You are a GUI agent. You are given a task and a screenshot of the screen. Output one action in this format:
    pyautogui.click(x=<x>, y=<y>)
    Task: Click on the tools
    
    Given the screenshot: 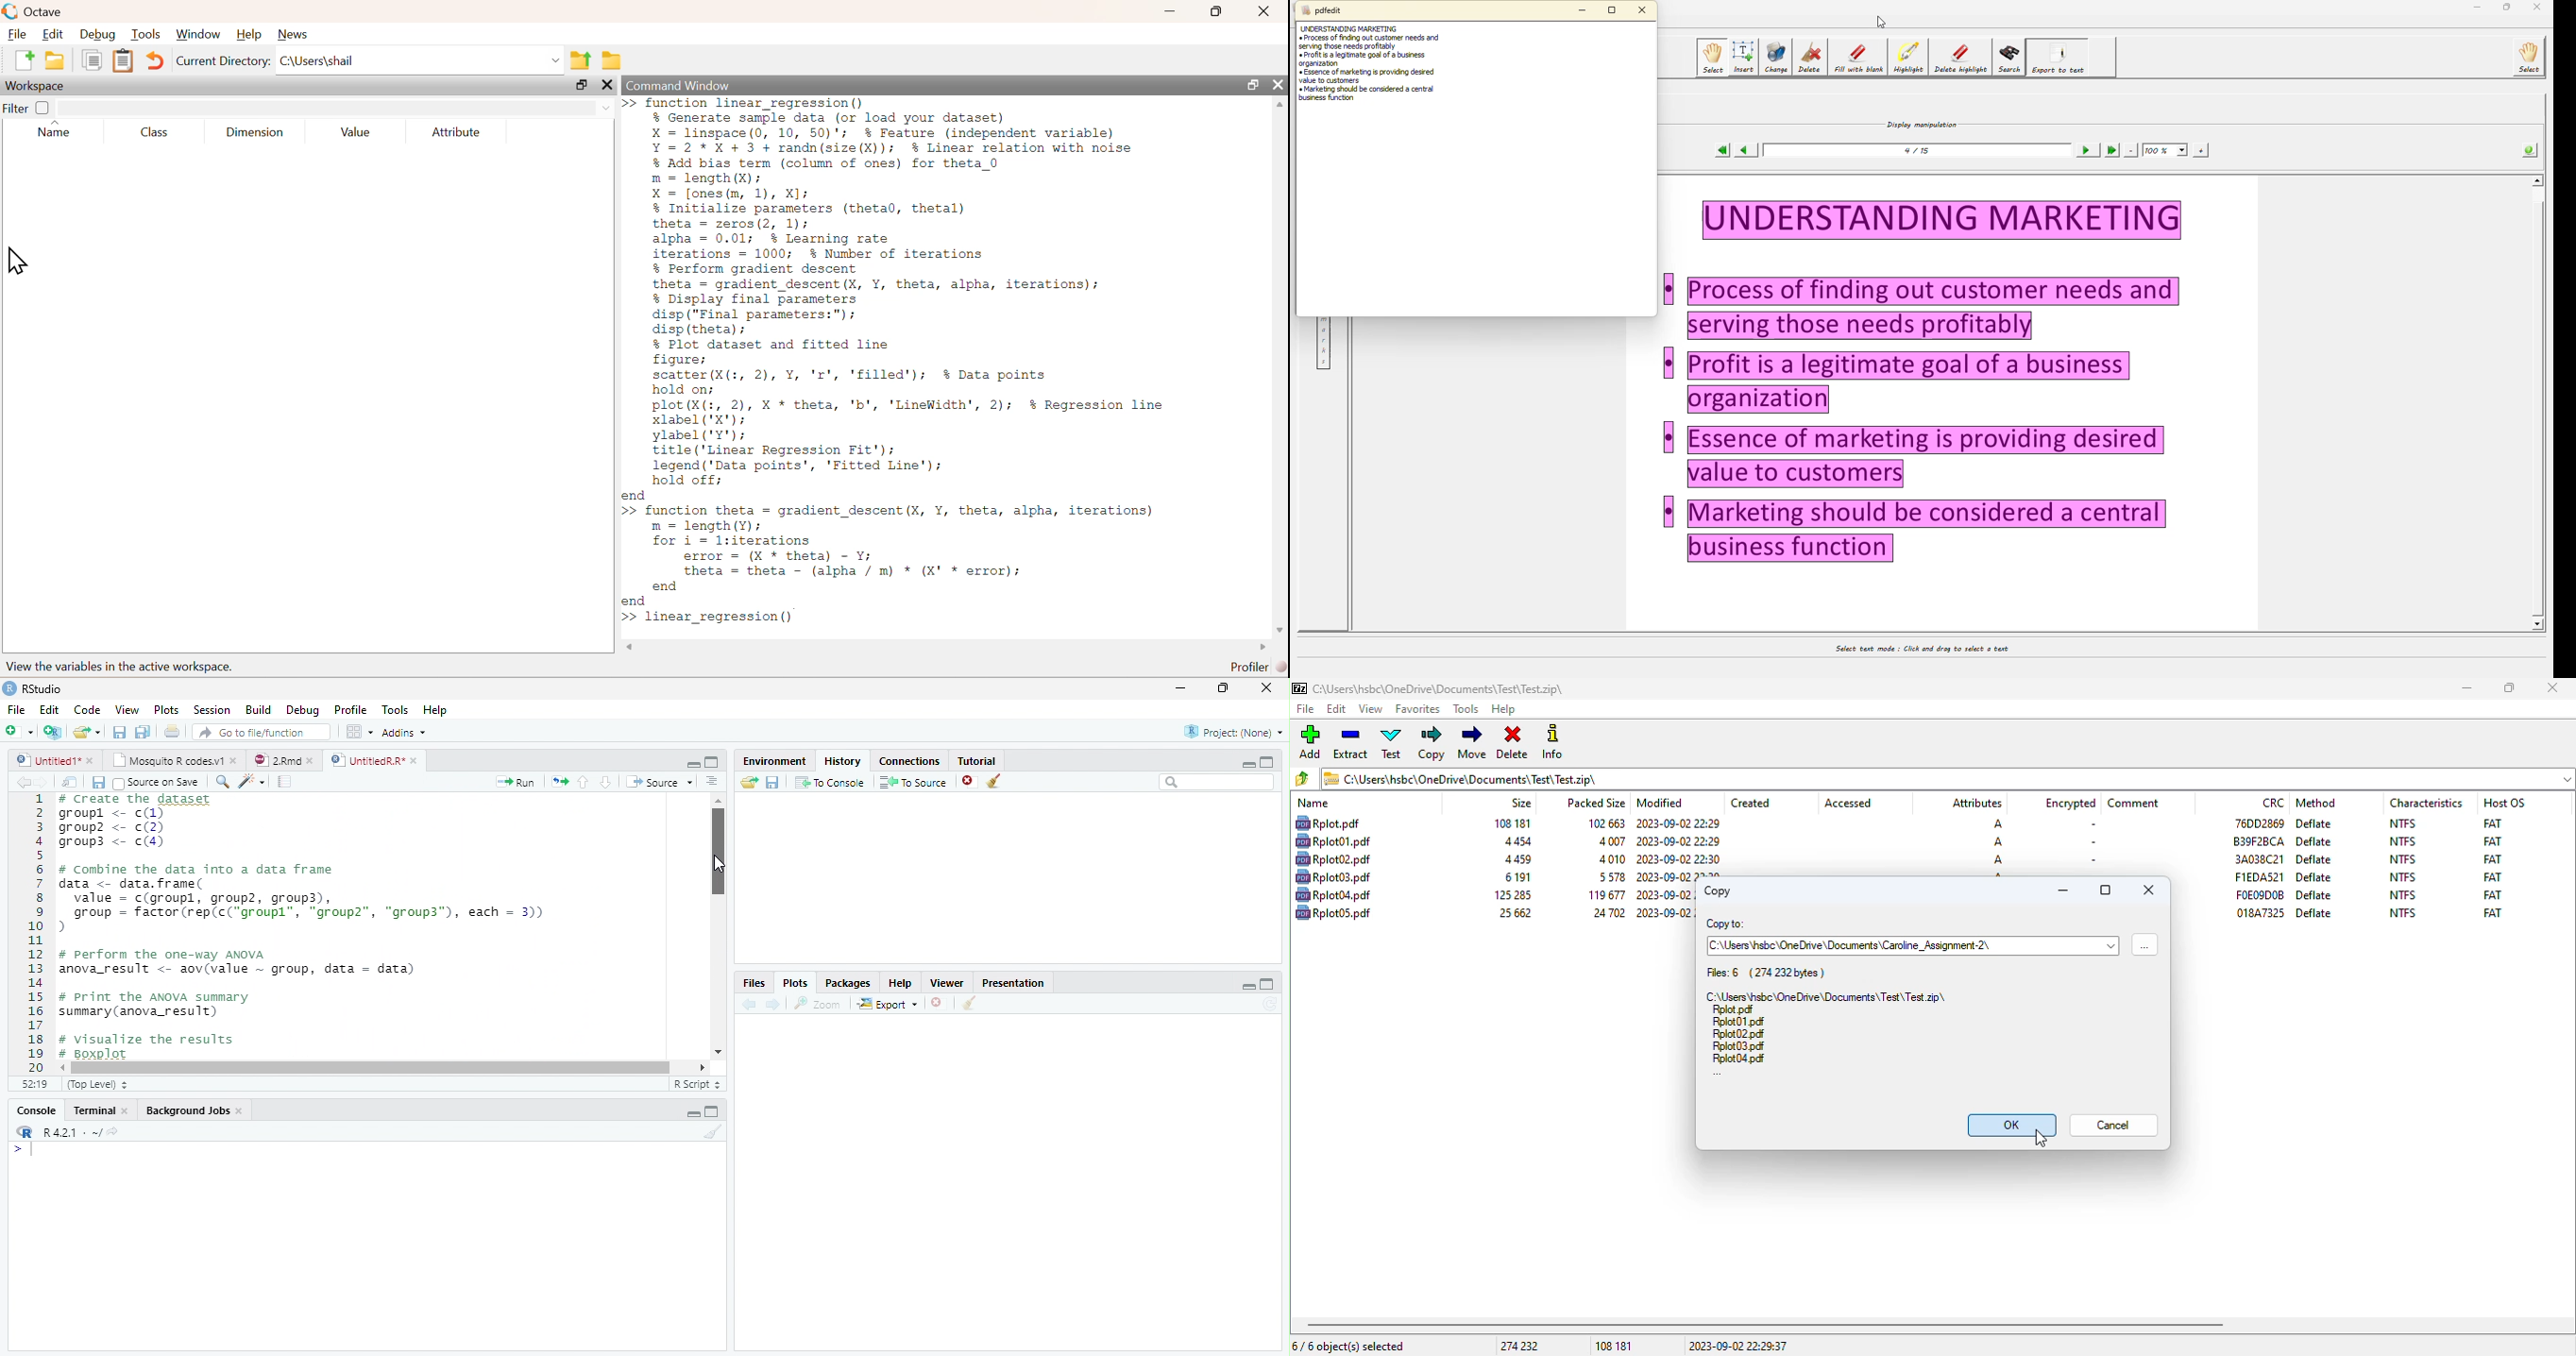 What is the action you would take?
    pyautogui.click(x=1467, y=710)
    